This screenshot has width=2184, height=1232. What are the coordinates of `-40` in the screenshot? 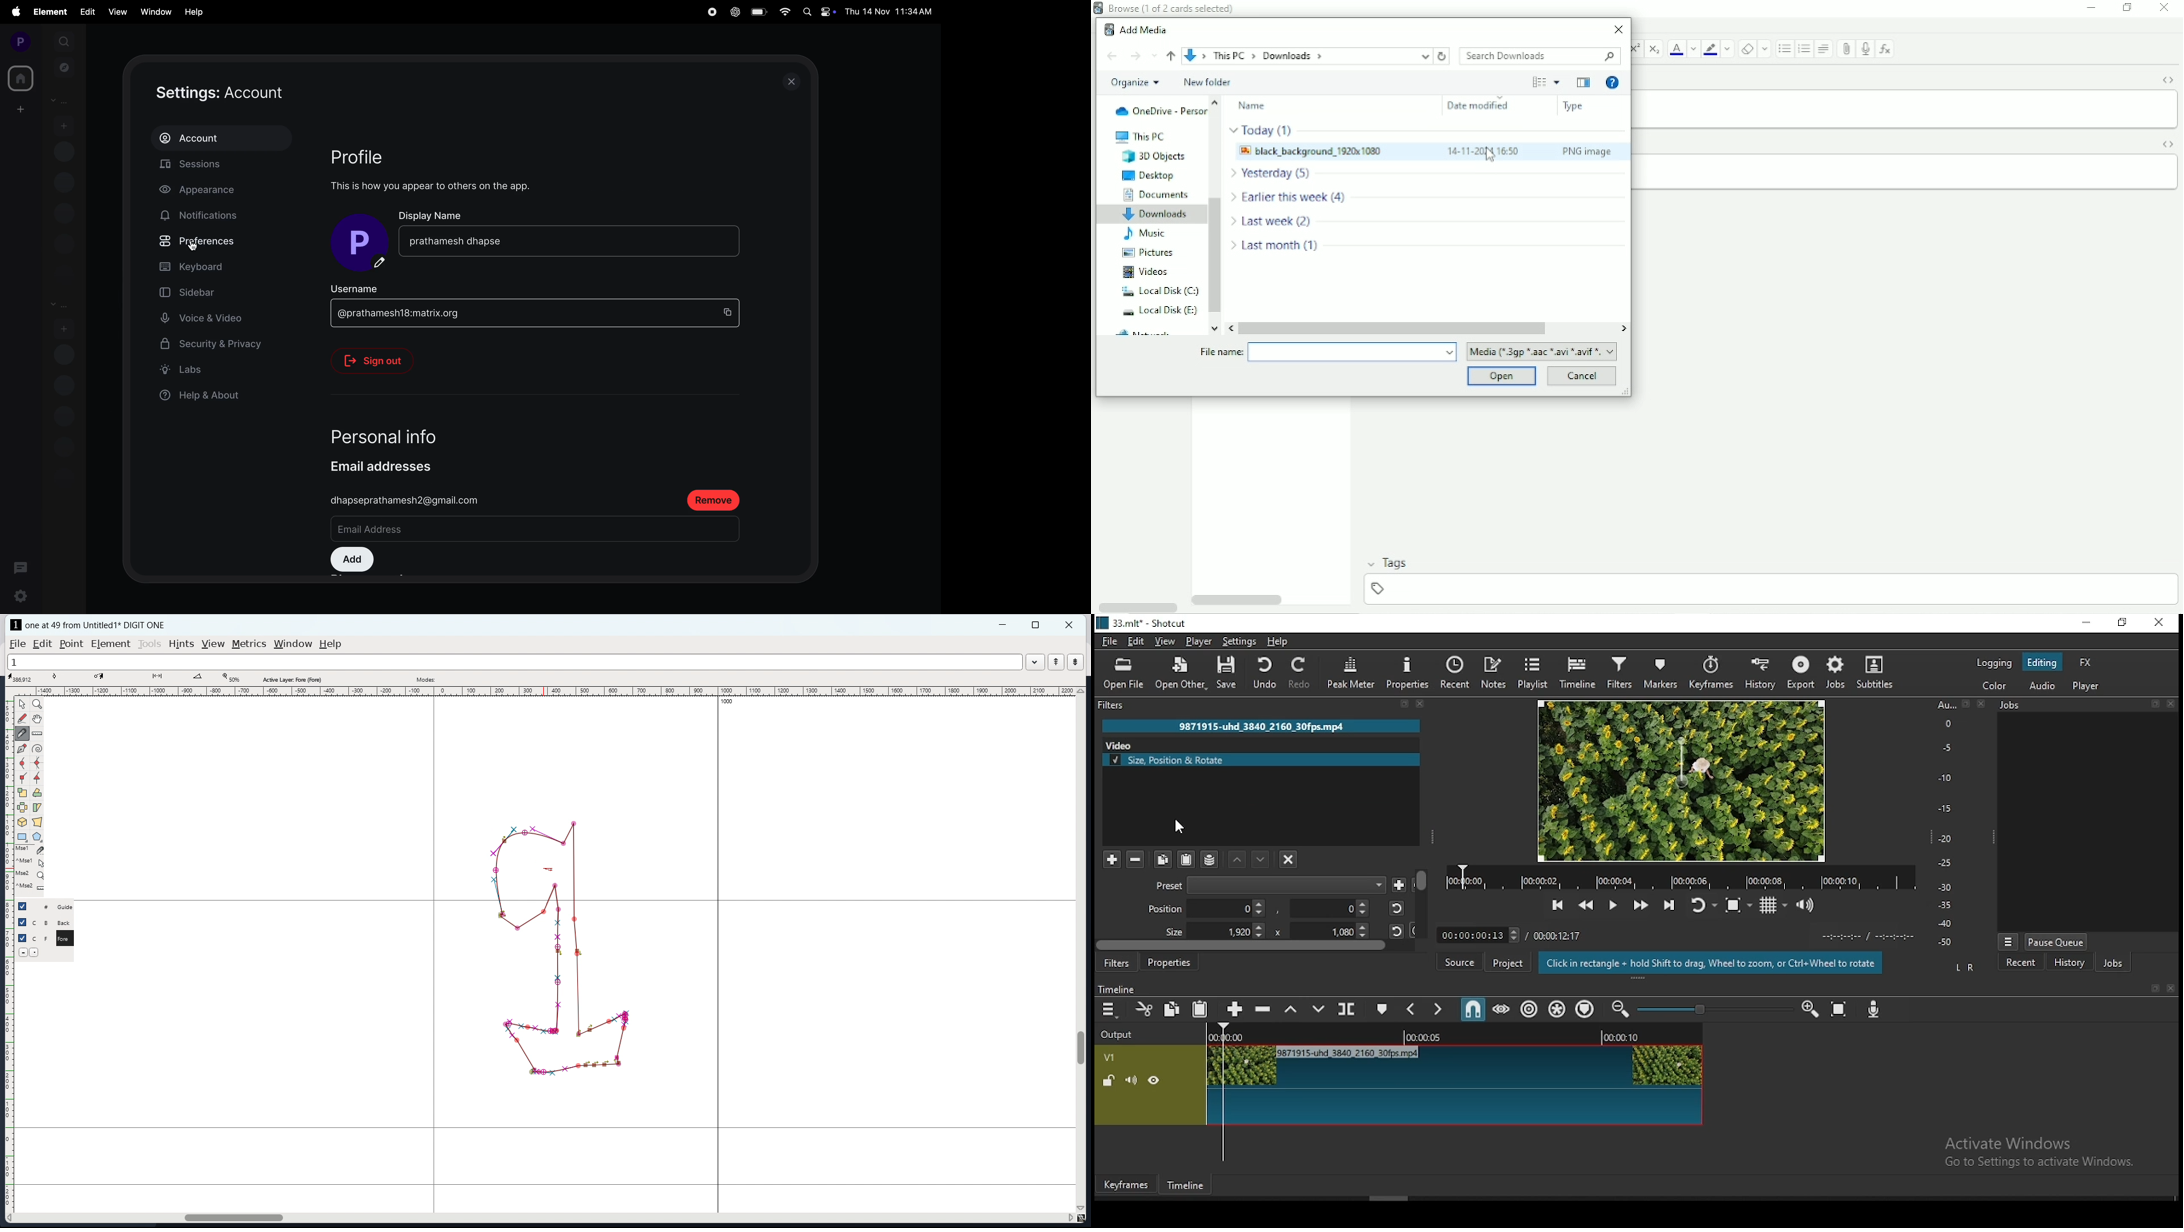 It's located at (1947, 923).